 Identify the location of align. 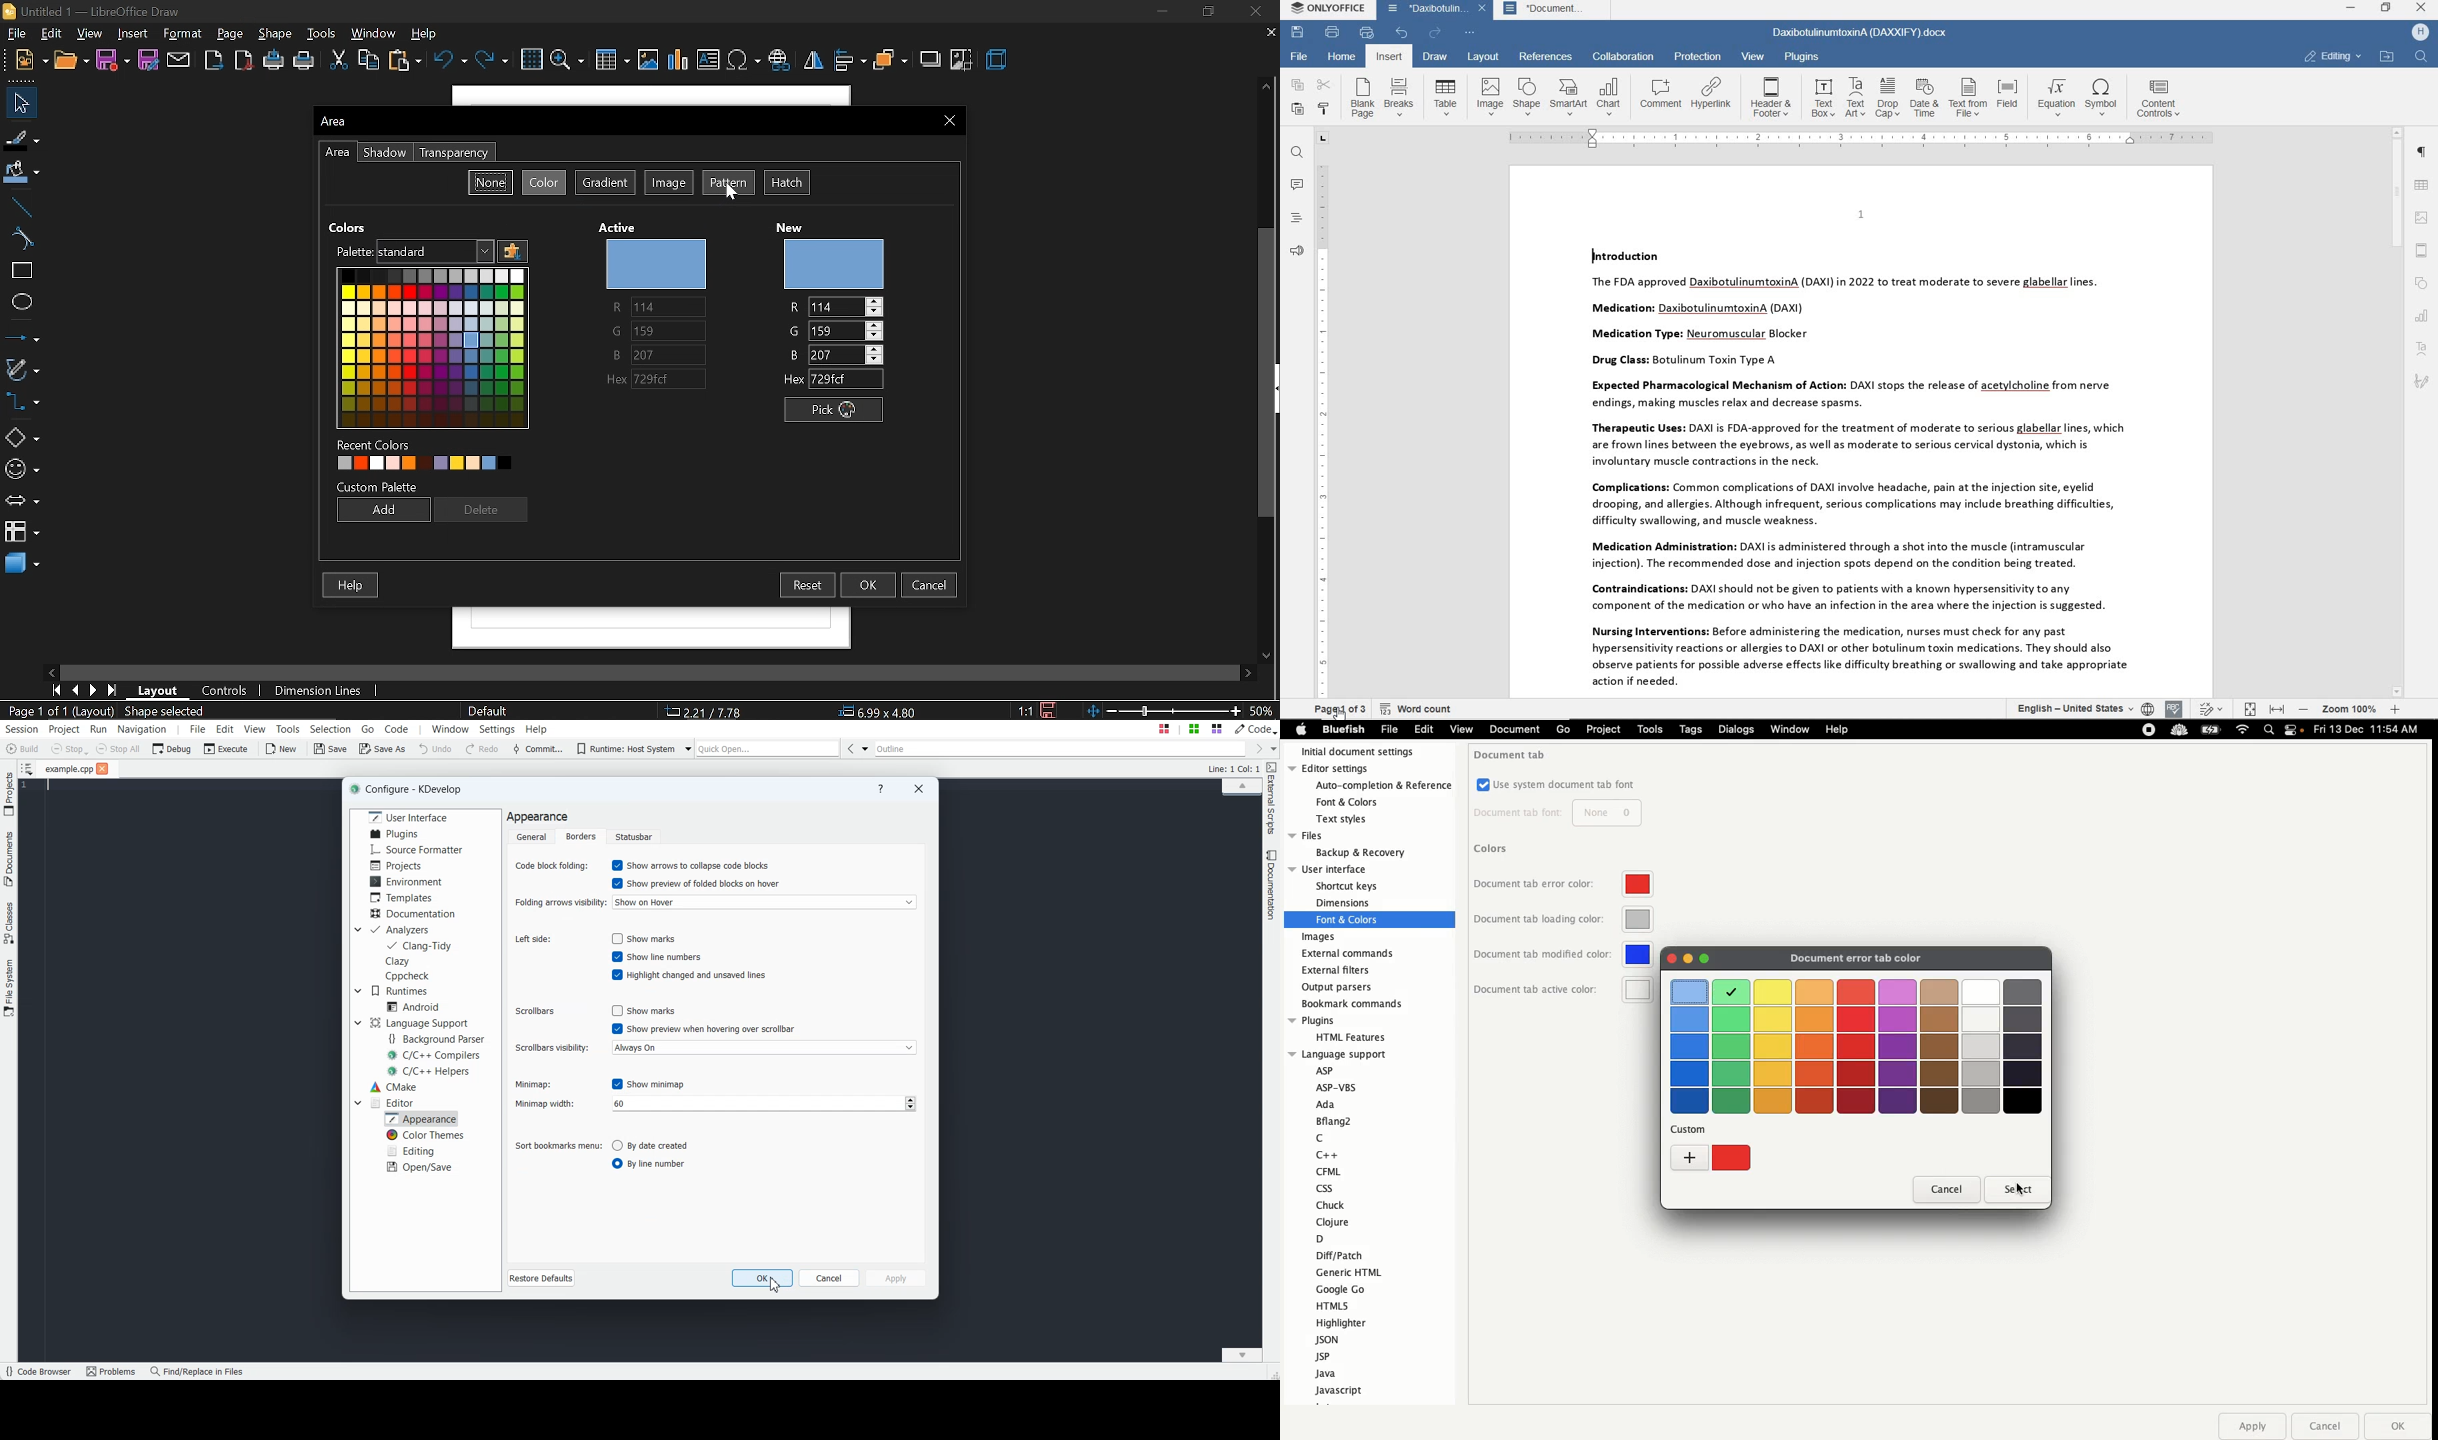
(850, 62).